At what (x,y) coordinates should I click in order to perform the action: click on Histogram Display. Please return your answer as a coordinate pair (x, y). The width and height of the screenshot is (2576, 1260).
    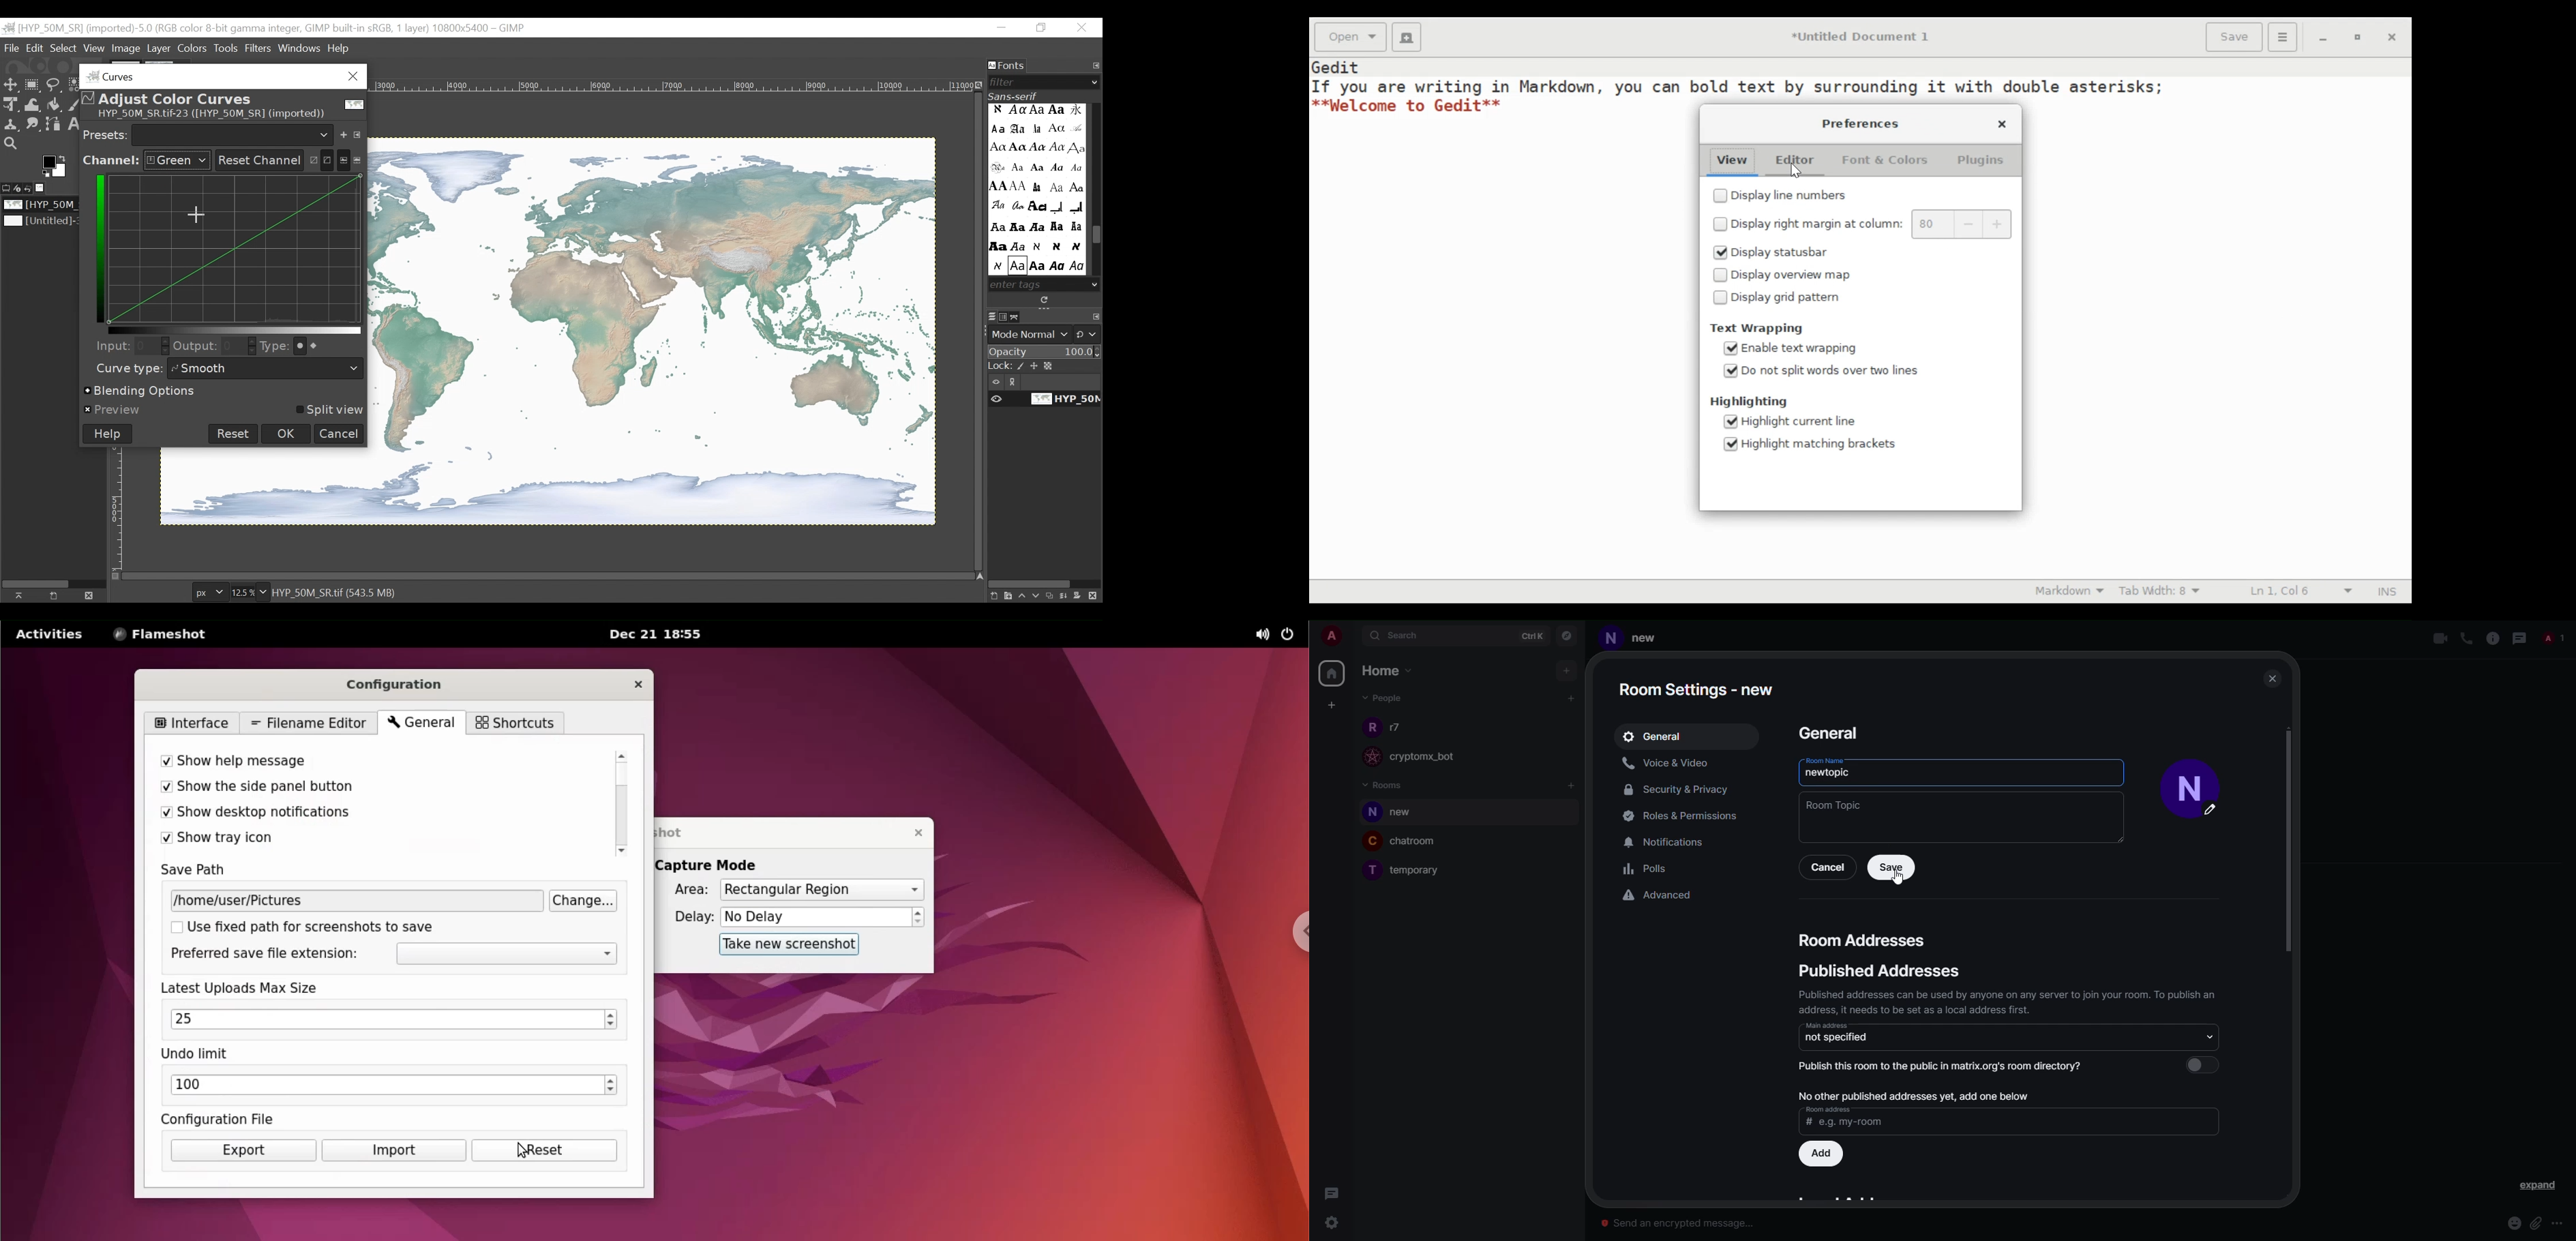
    Looking at the image, I should click on (237, 249).